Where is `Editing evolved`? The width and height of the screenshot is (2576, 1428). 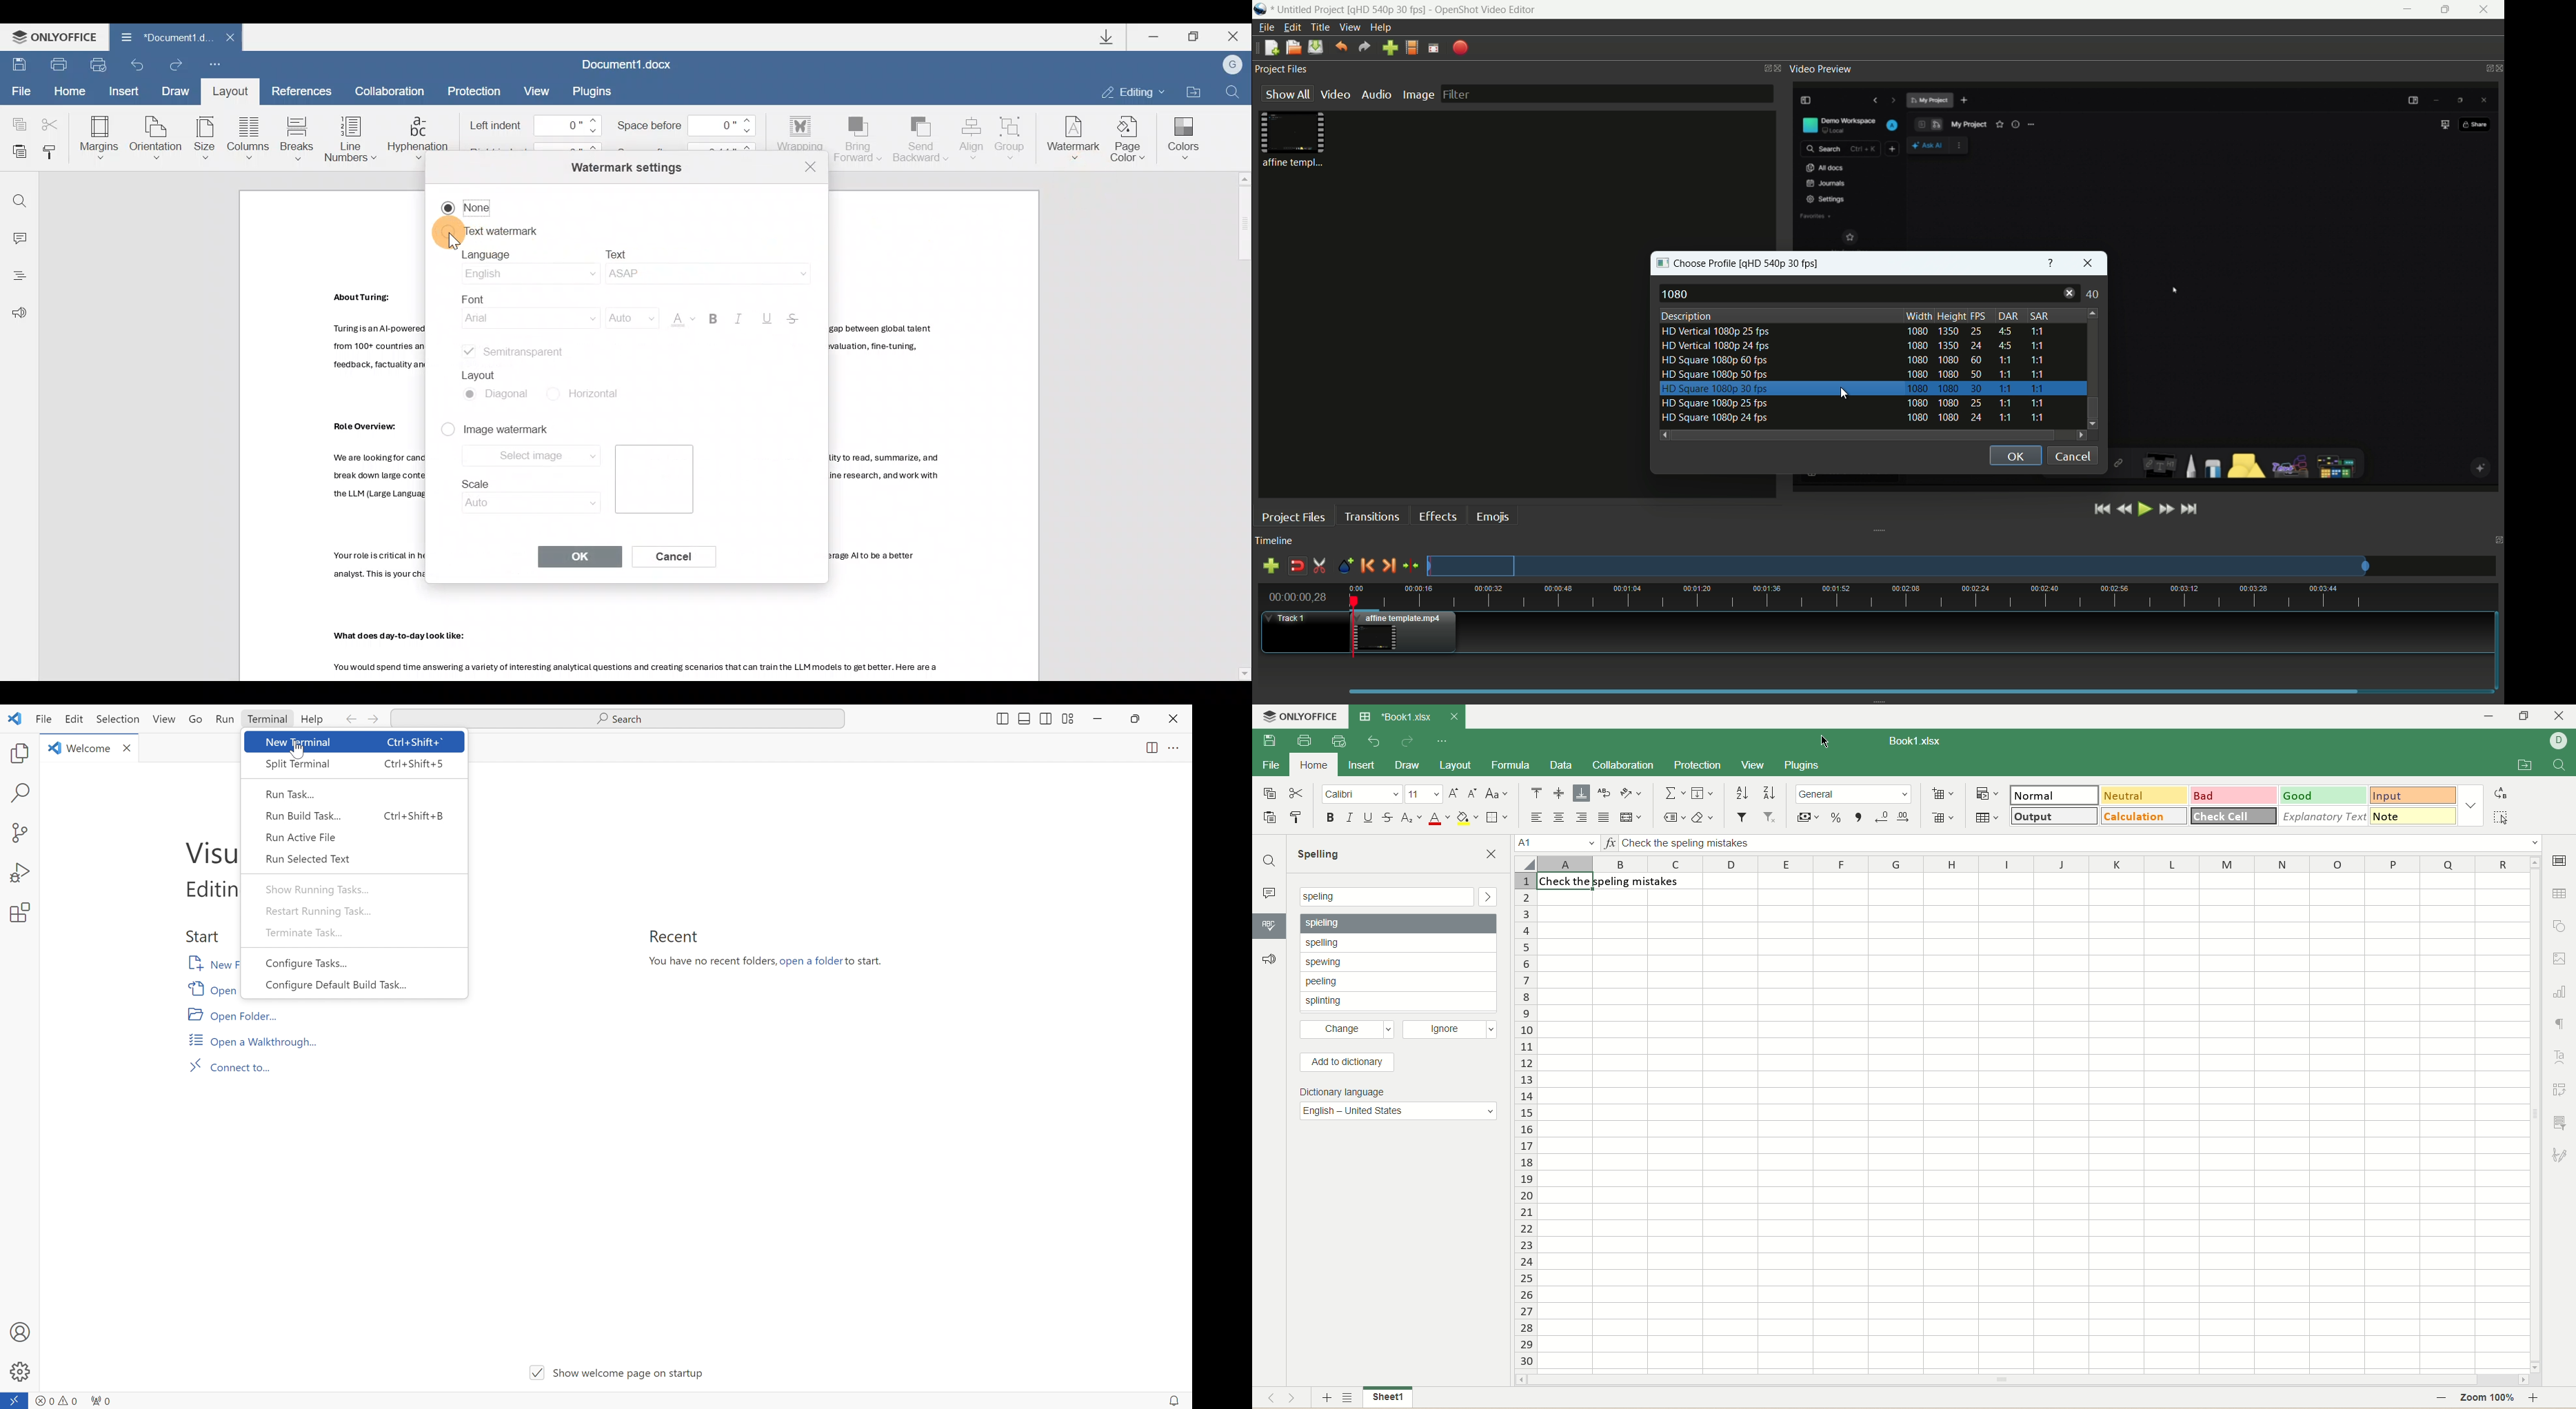 Editing evolved is located at coordinates (205, 891).